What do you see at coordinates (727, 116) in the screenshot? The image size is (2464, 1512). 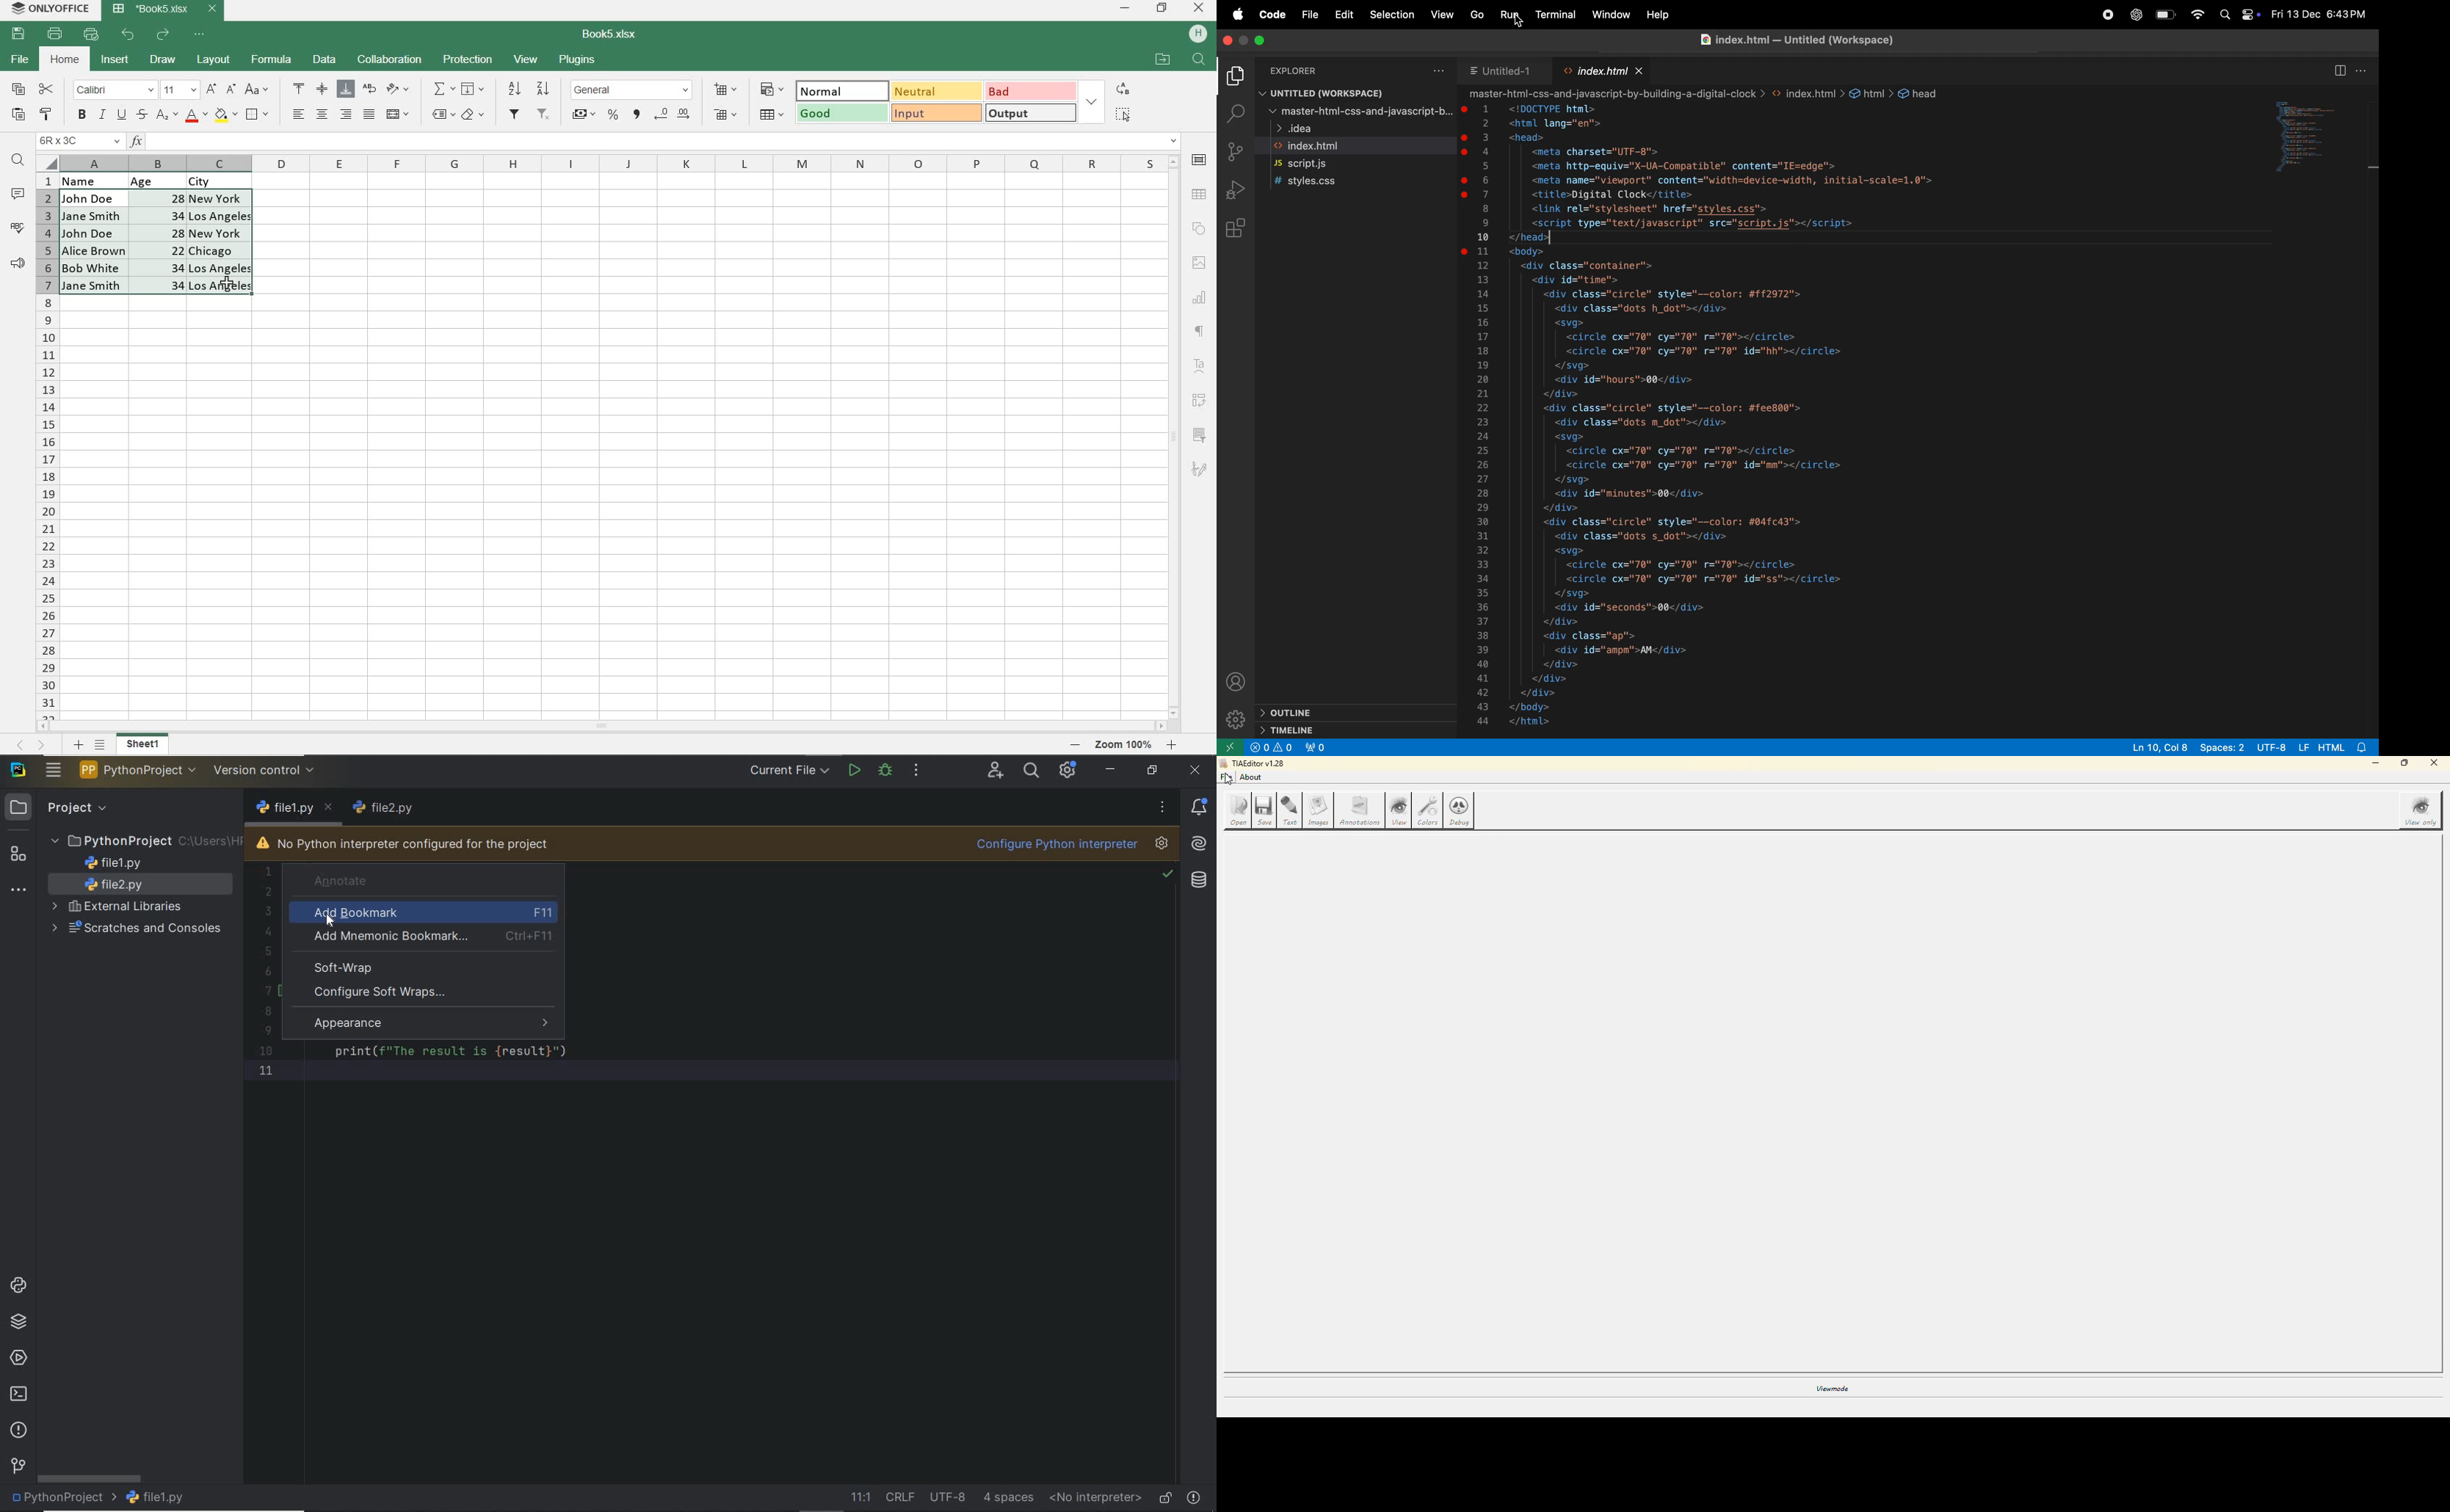 I see `DELETE CELLS` at bounding box center [727, 116].